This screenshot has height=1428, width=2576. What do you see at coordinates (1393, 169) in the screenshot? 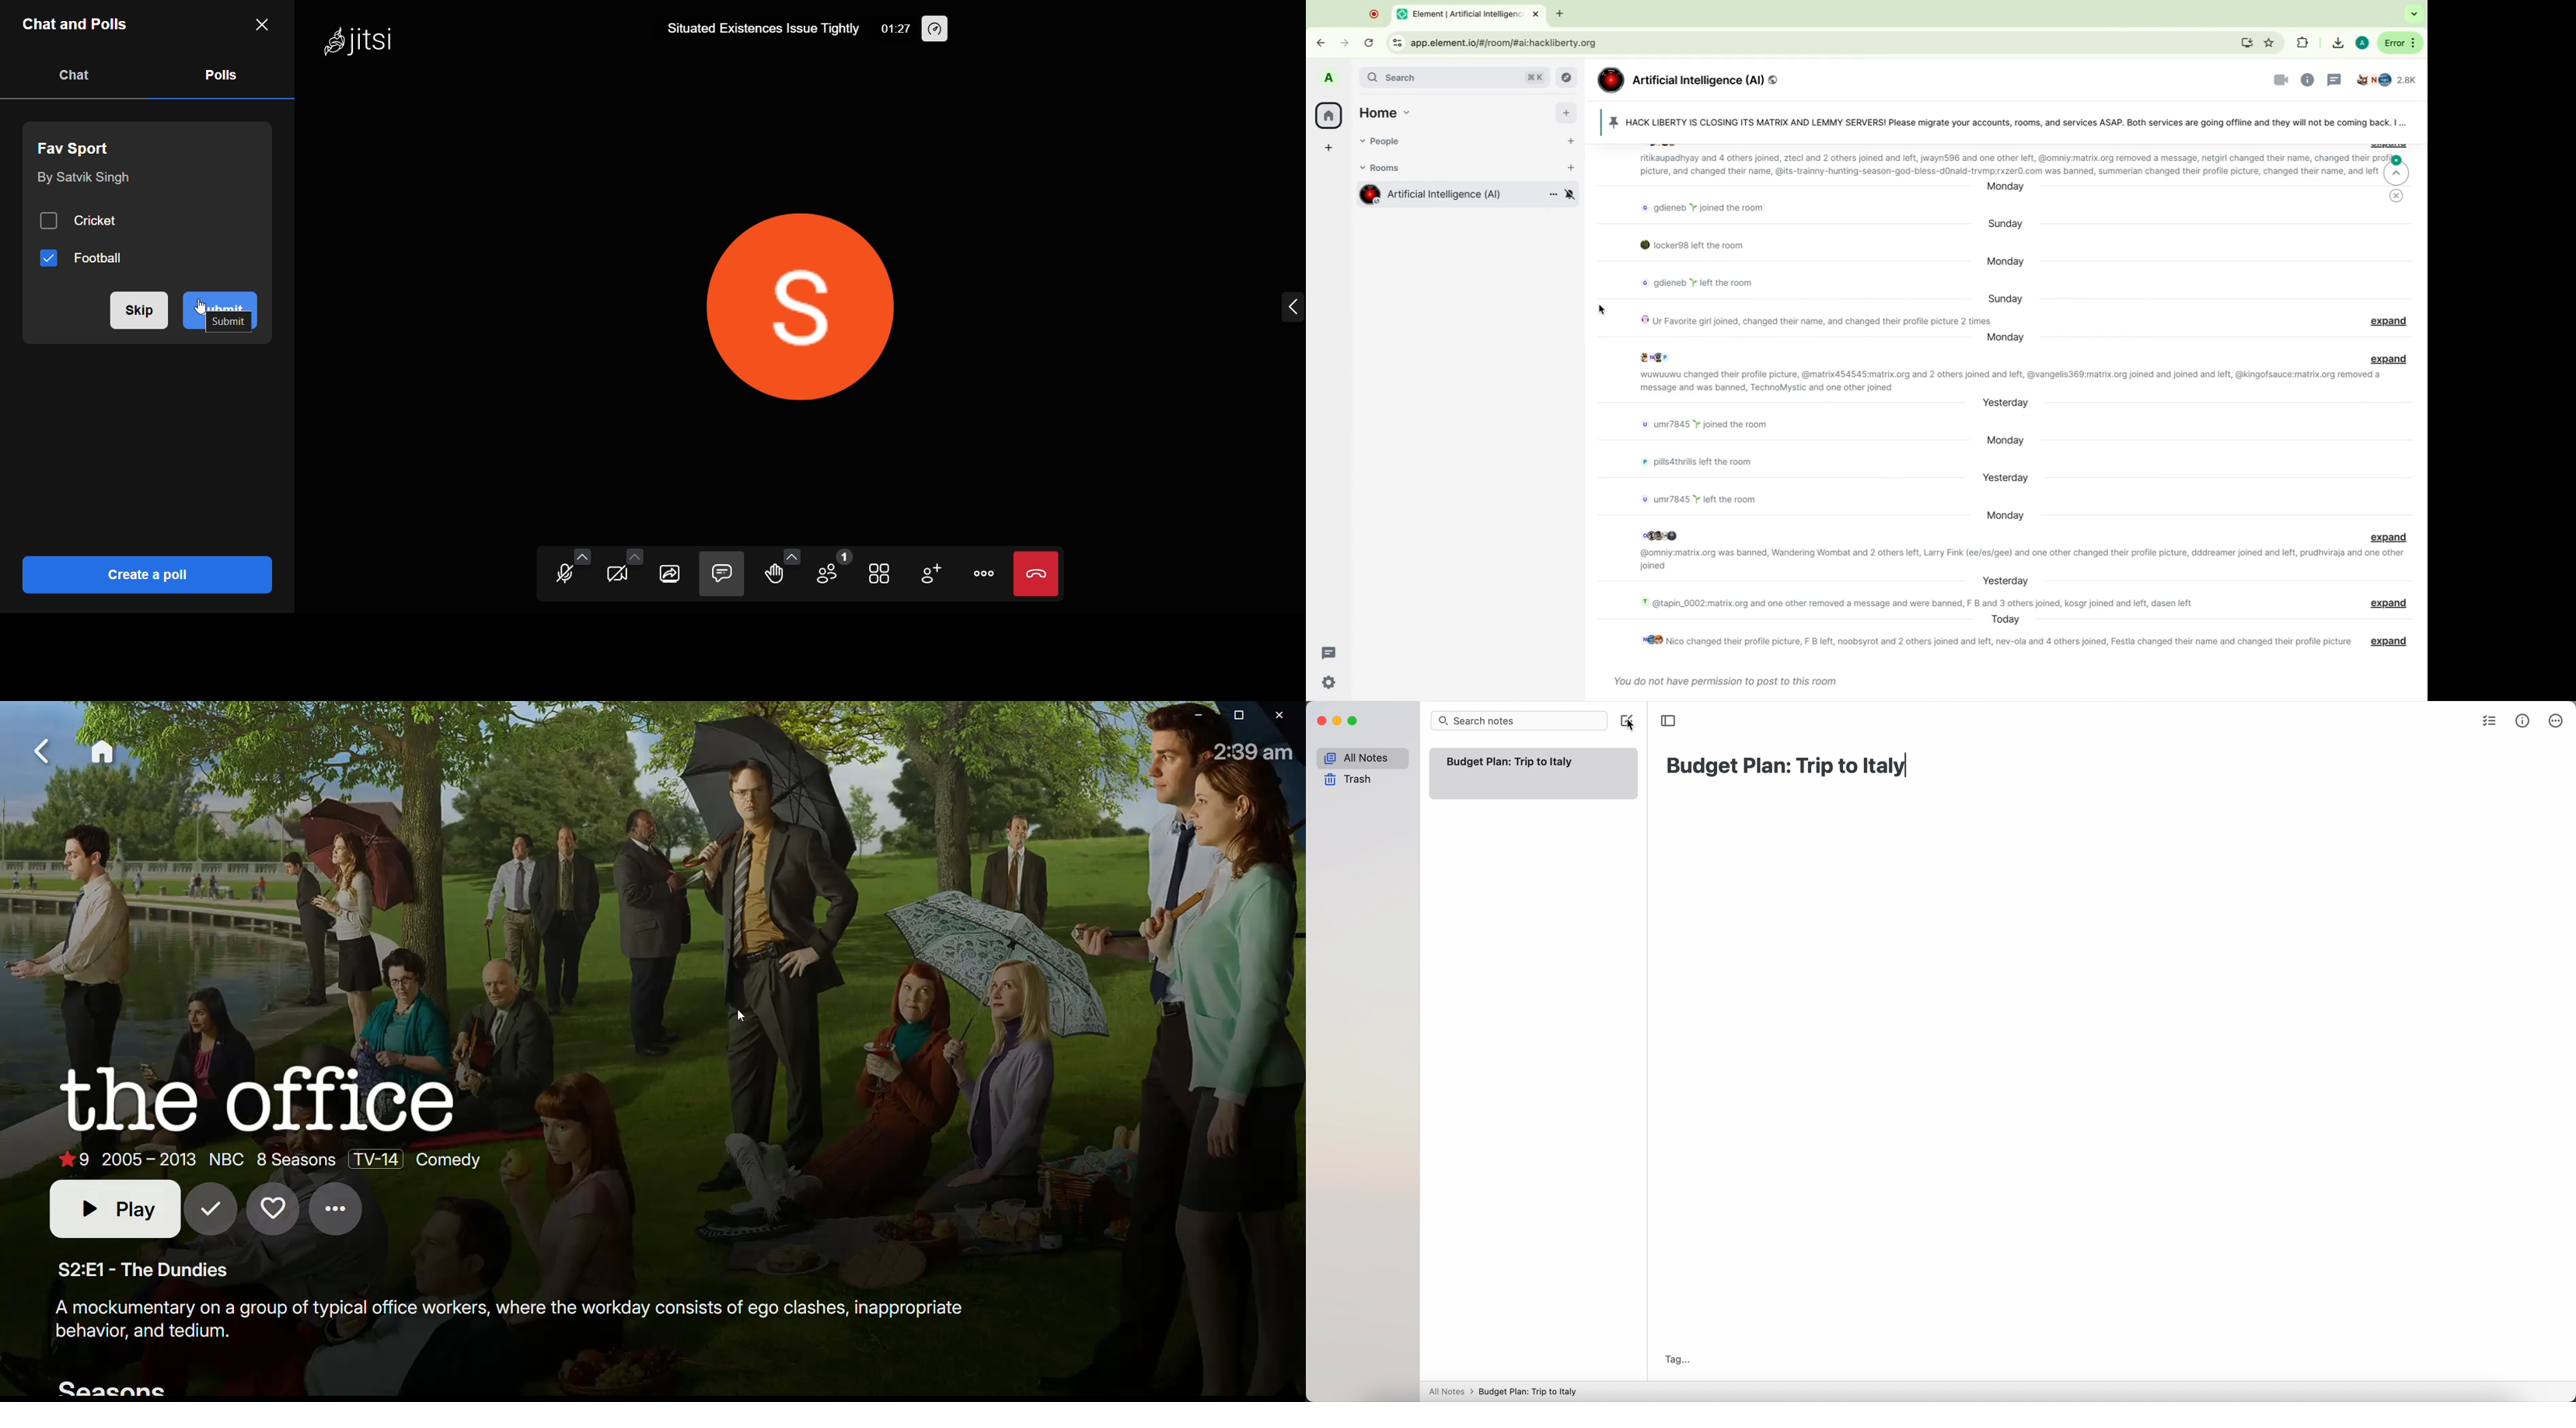
I see `rooms` at bounding box center [1393, 169].